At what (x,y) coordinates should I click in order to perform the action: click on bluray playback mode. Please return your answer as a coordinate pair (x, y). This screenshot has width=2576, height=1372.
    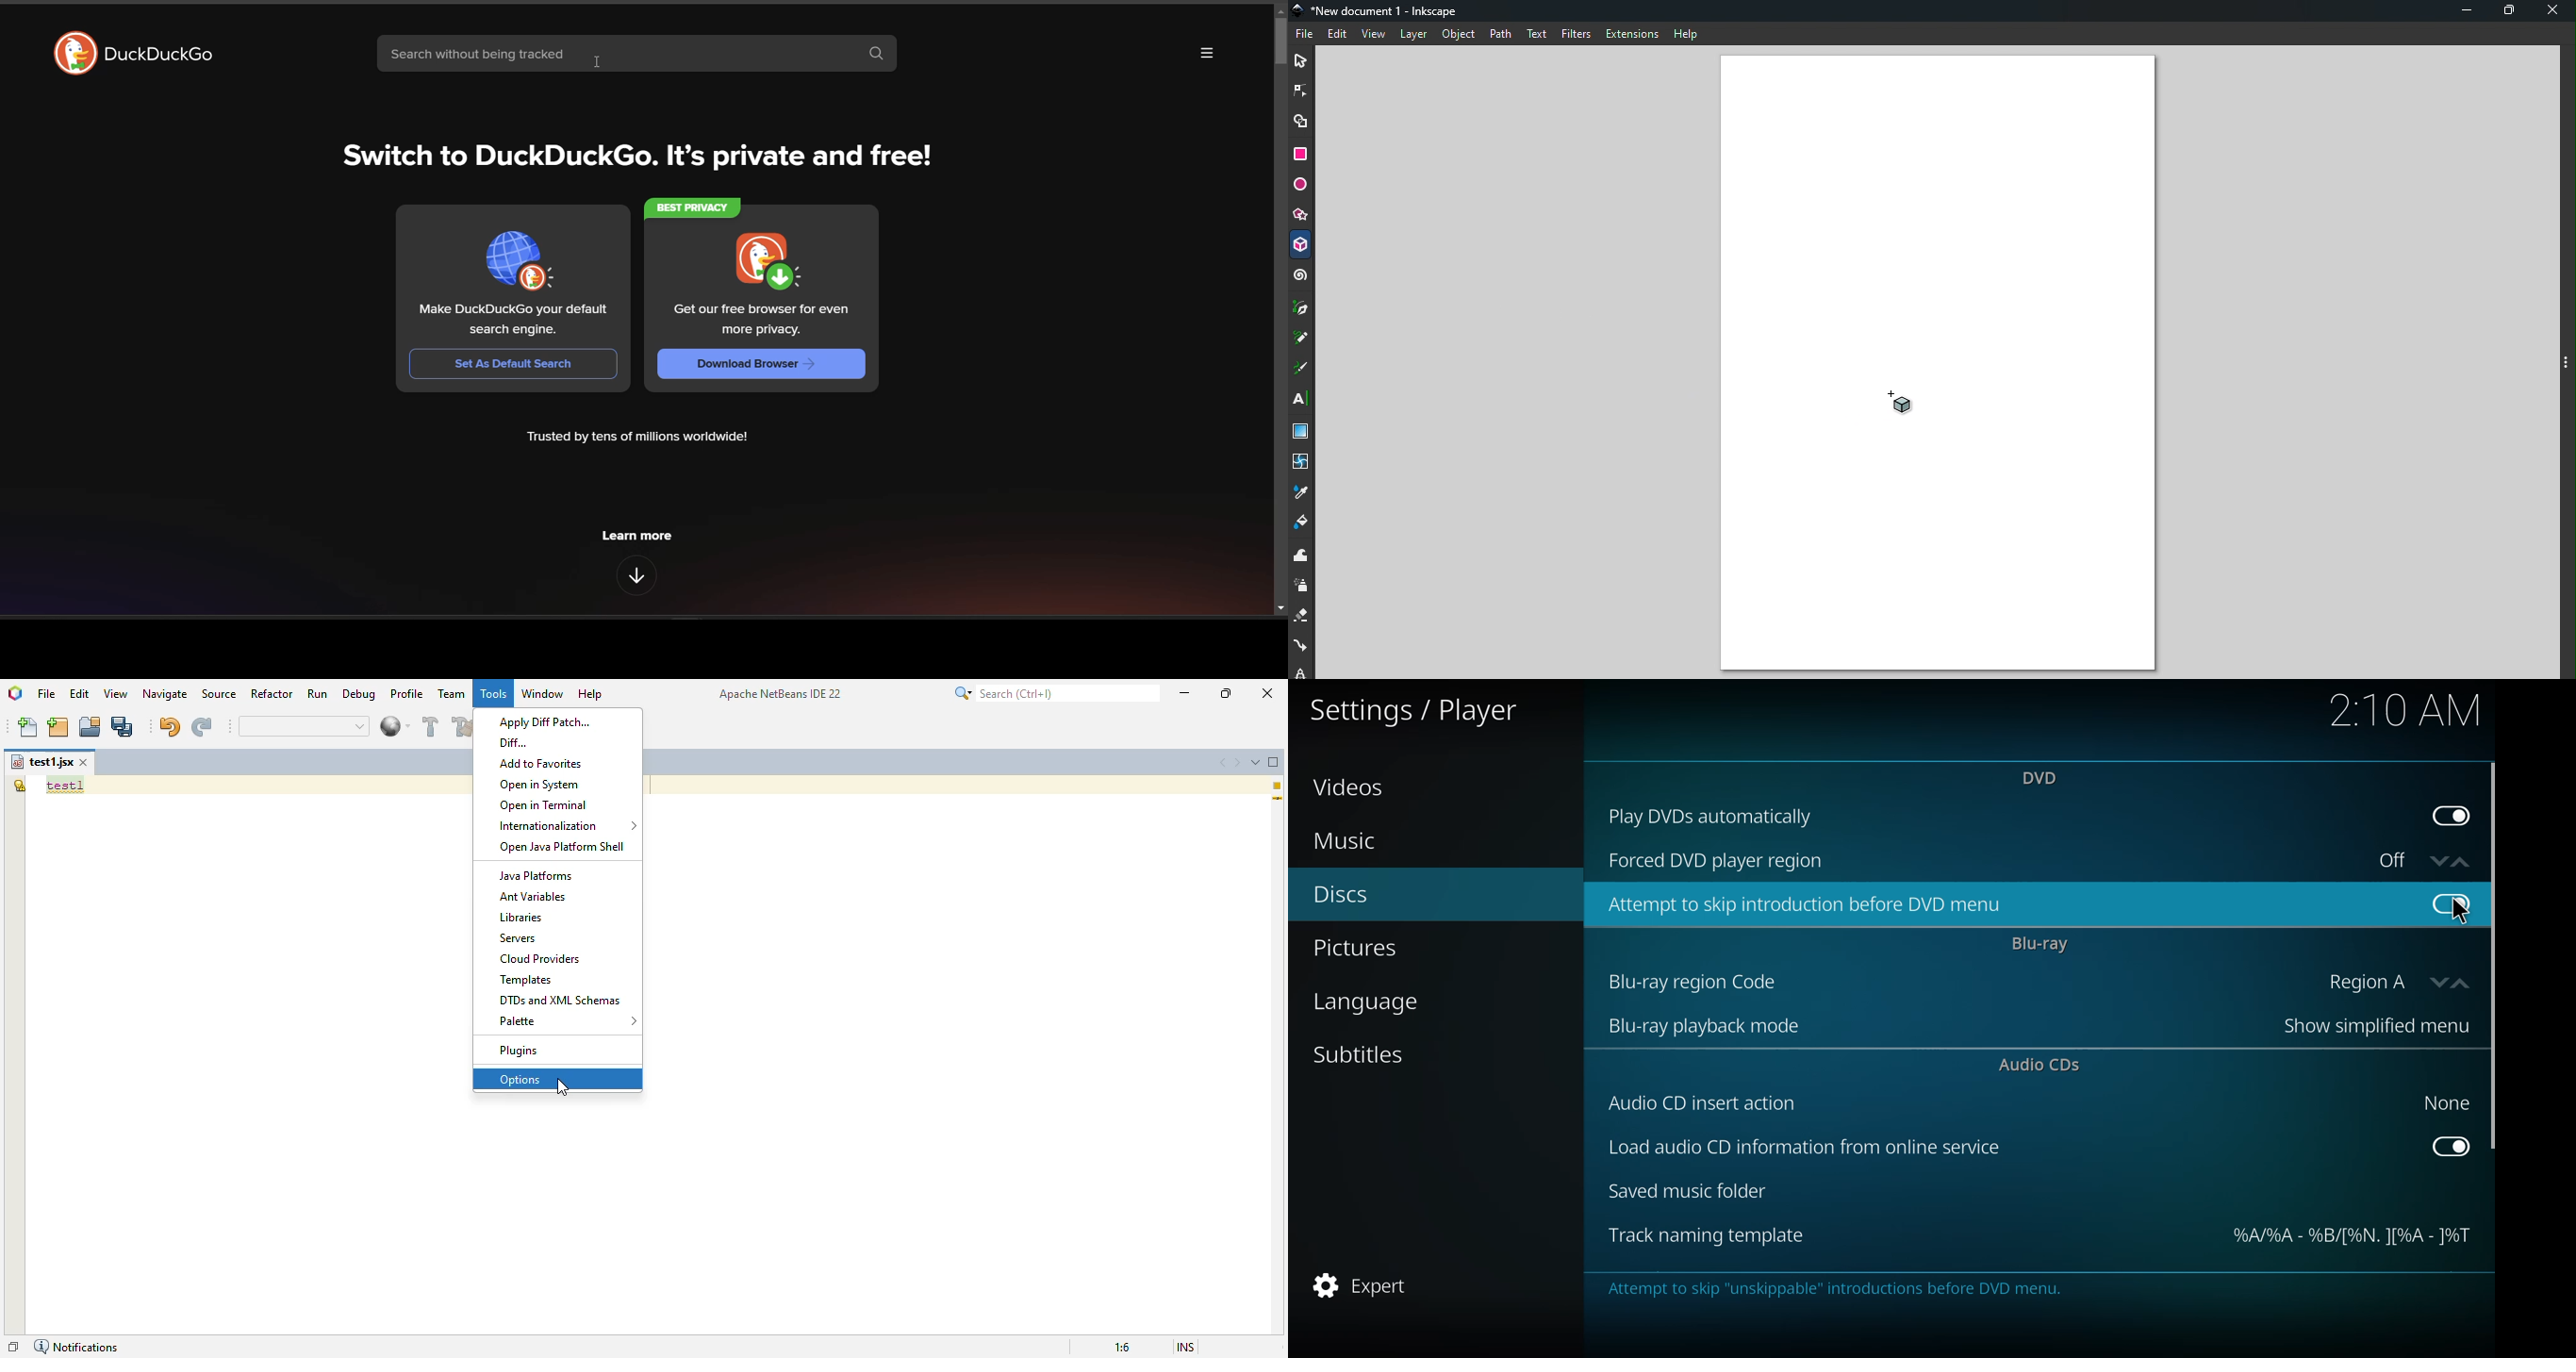
    Looking at the image, I should click on (1712, 1024).